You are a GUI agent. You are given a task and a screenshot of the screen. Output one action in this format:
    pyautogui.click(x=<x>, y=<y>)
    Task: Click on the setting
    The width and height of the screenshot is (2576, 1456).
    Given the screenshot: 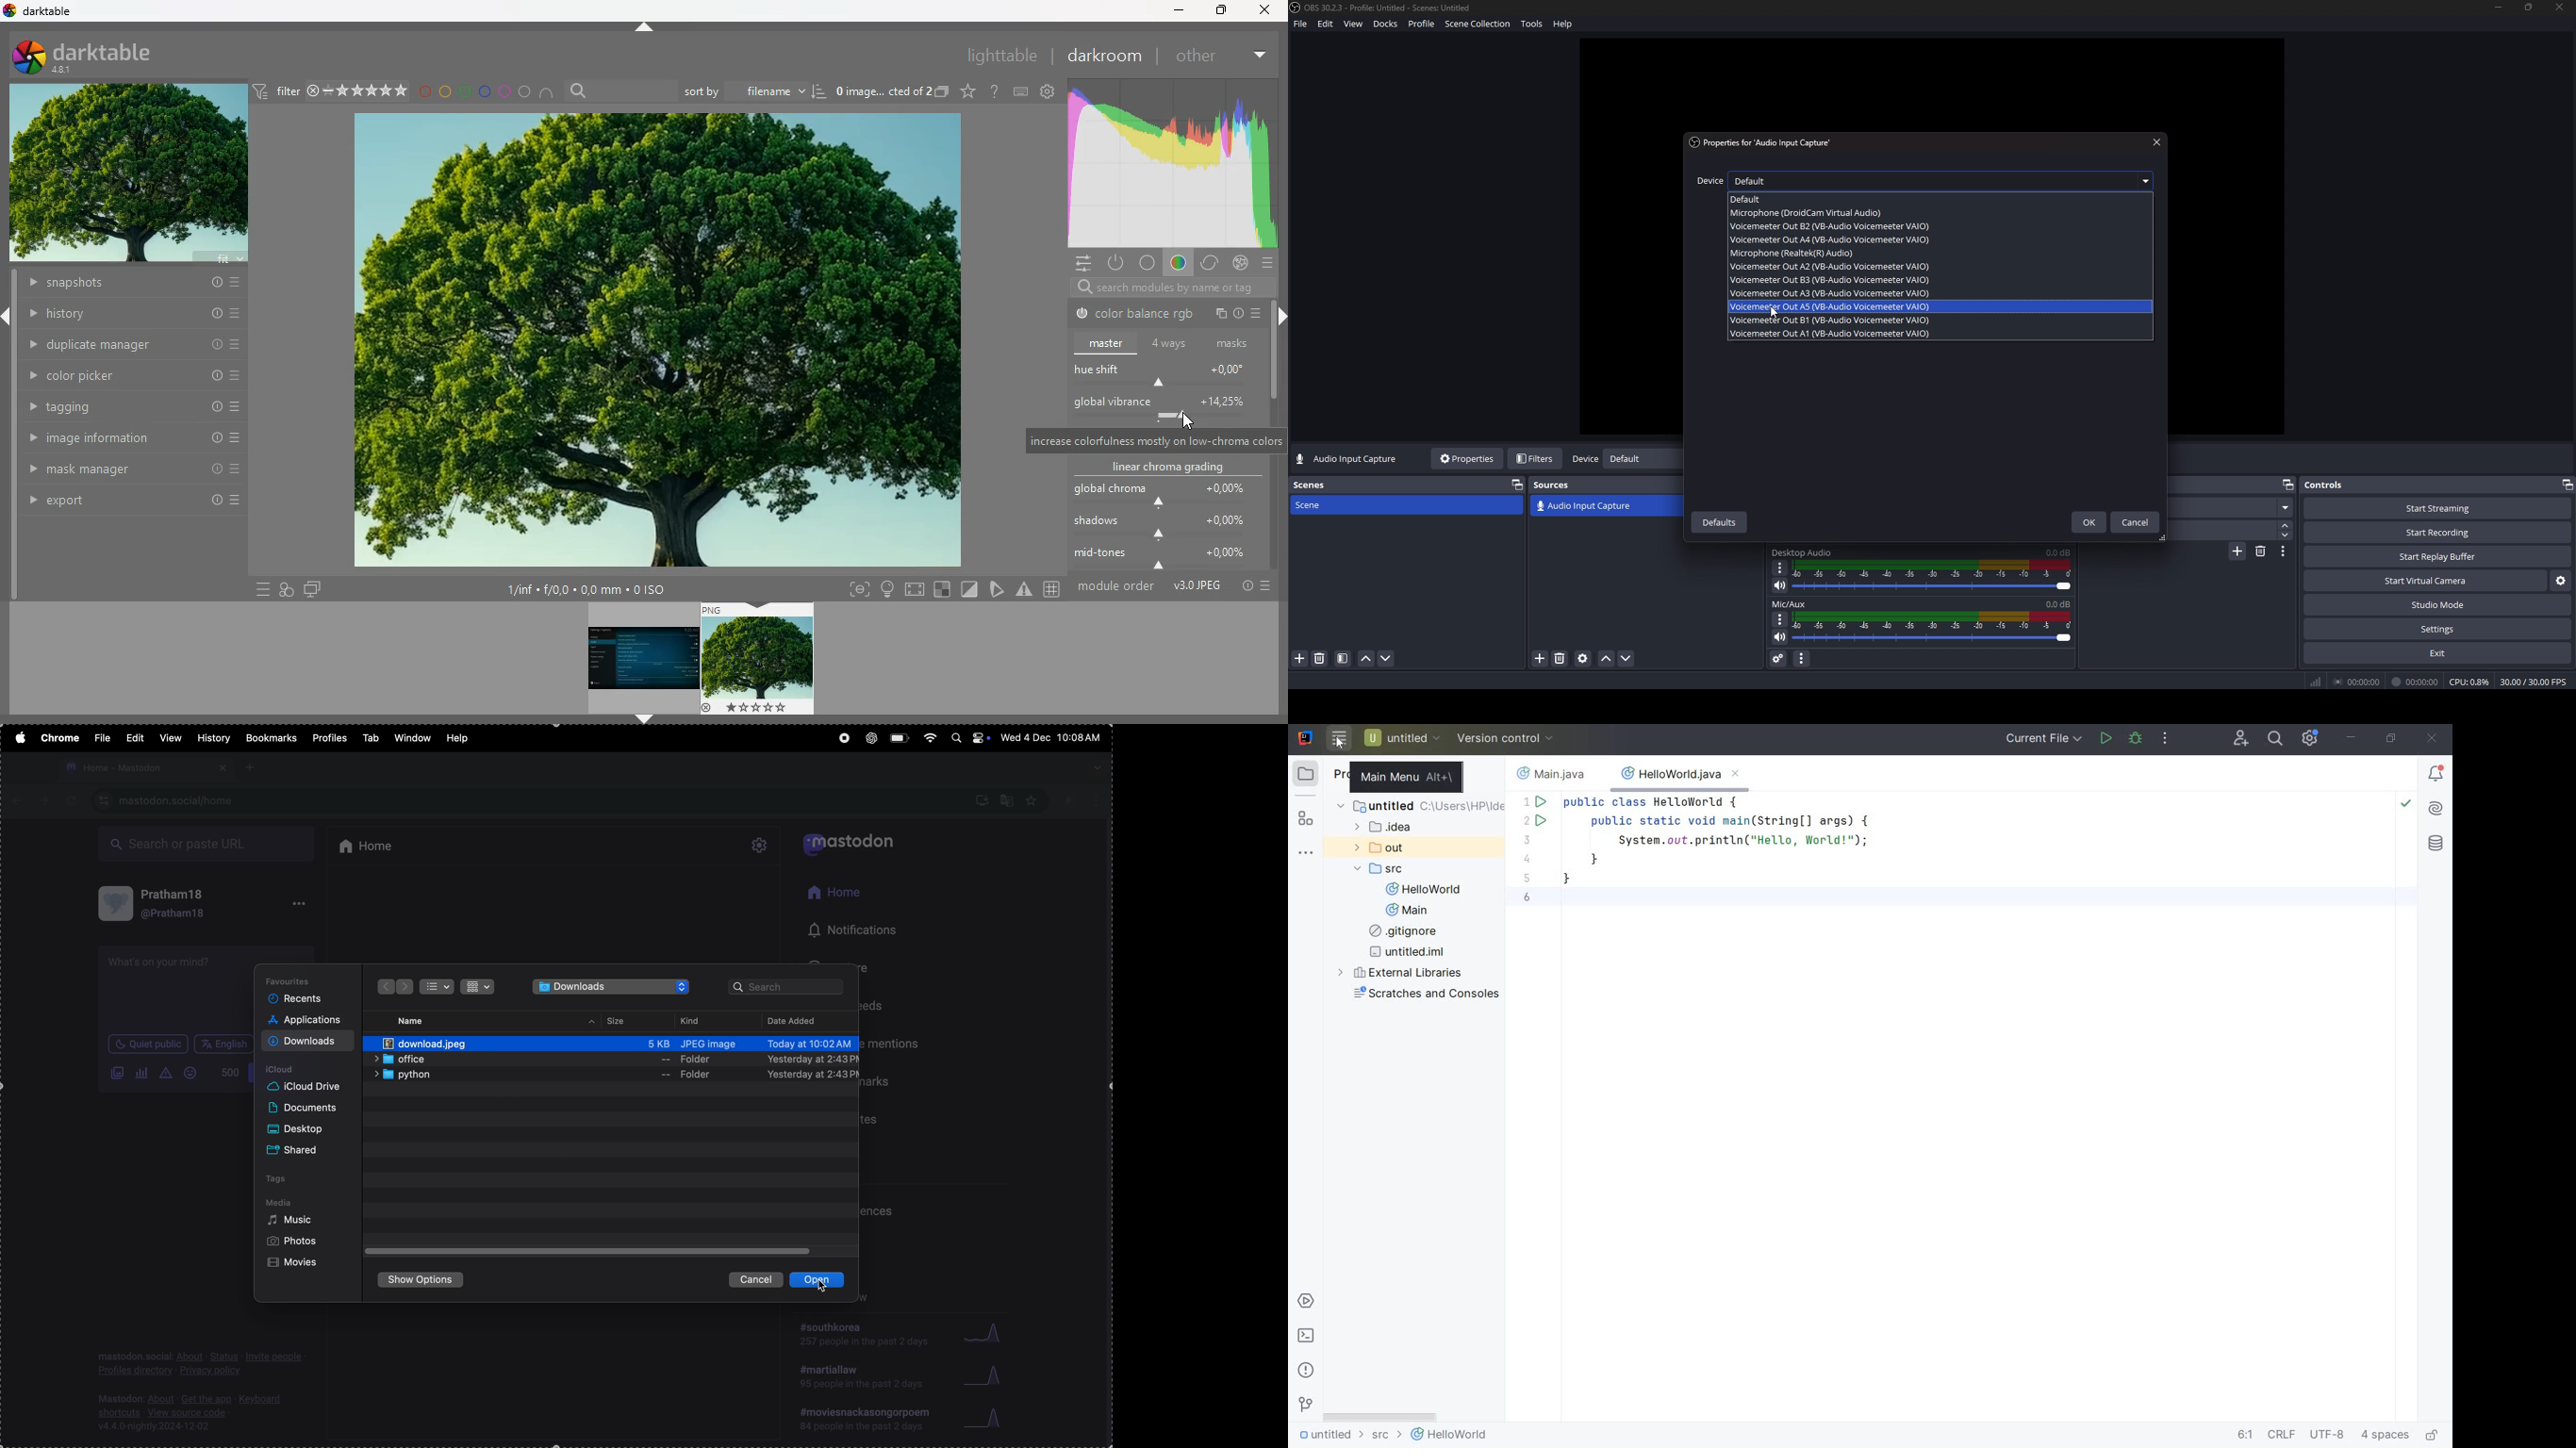 What is the action you would take?
    pyautogui.click(x=762, y=846)
    